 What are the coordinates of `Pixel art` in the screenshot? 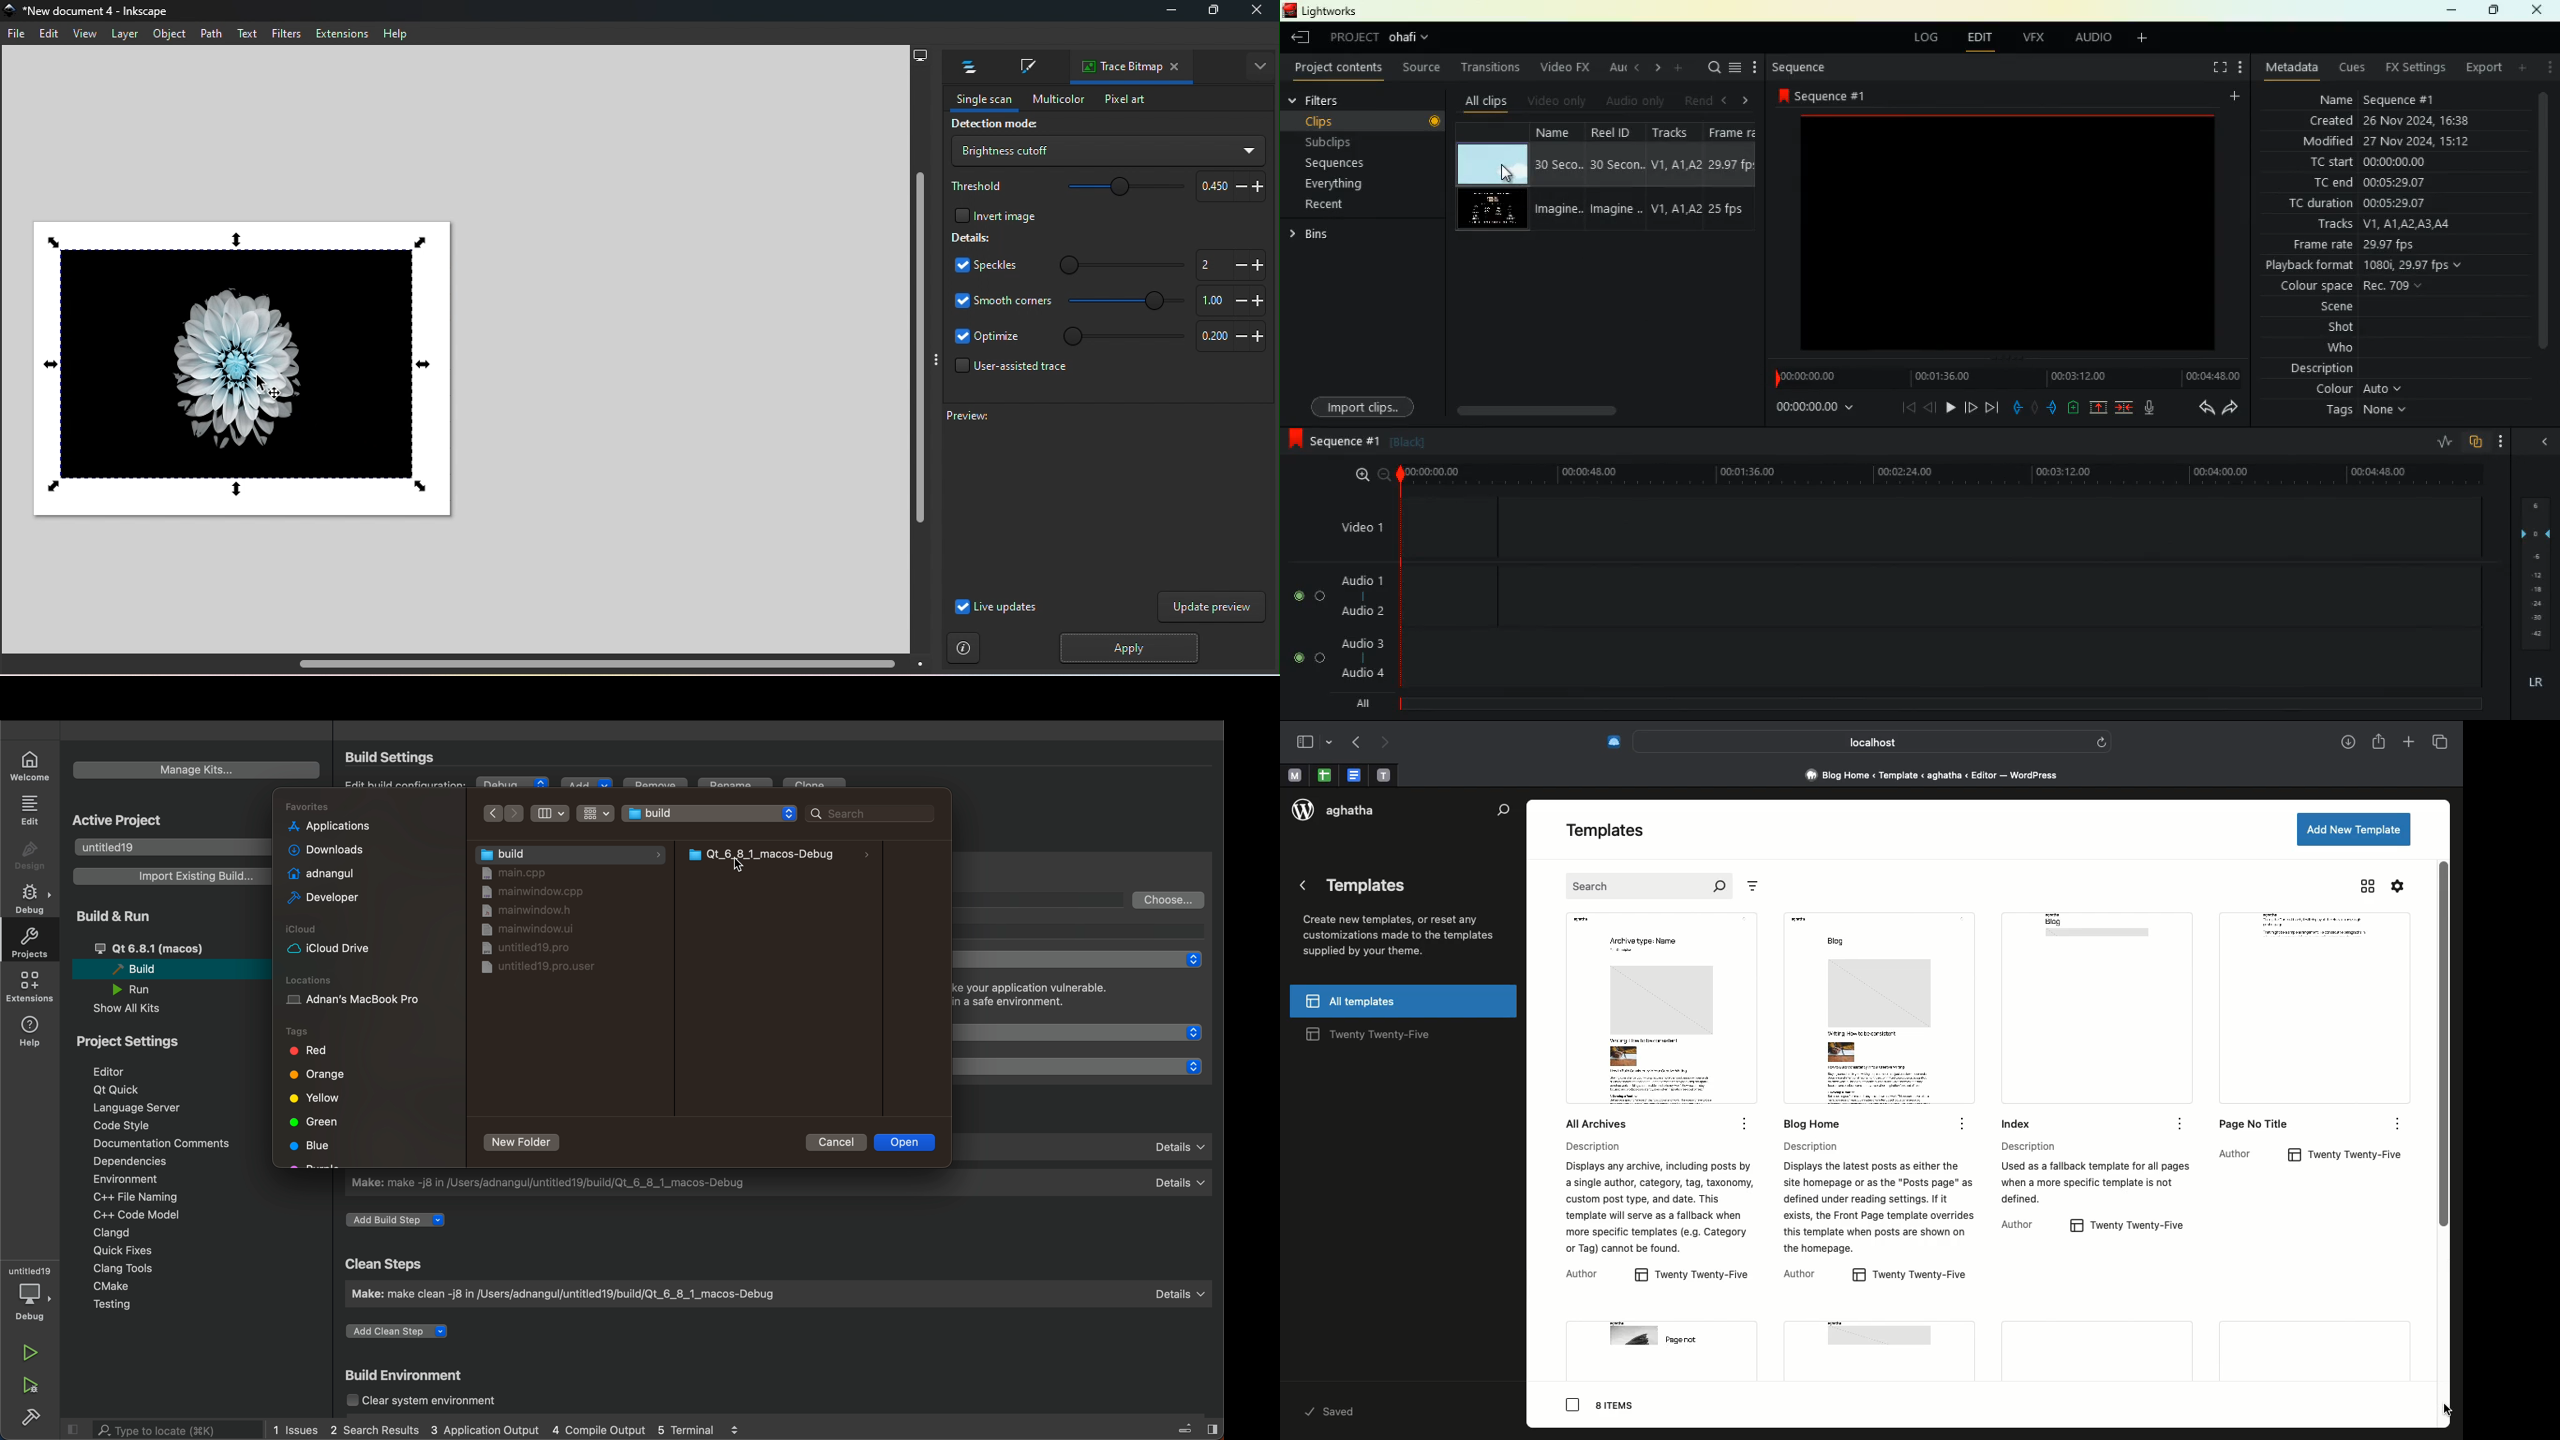 It's located at (1124, 100).